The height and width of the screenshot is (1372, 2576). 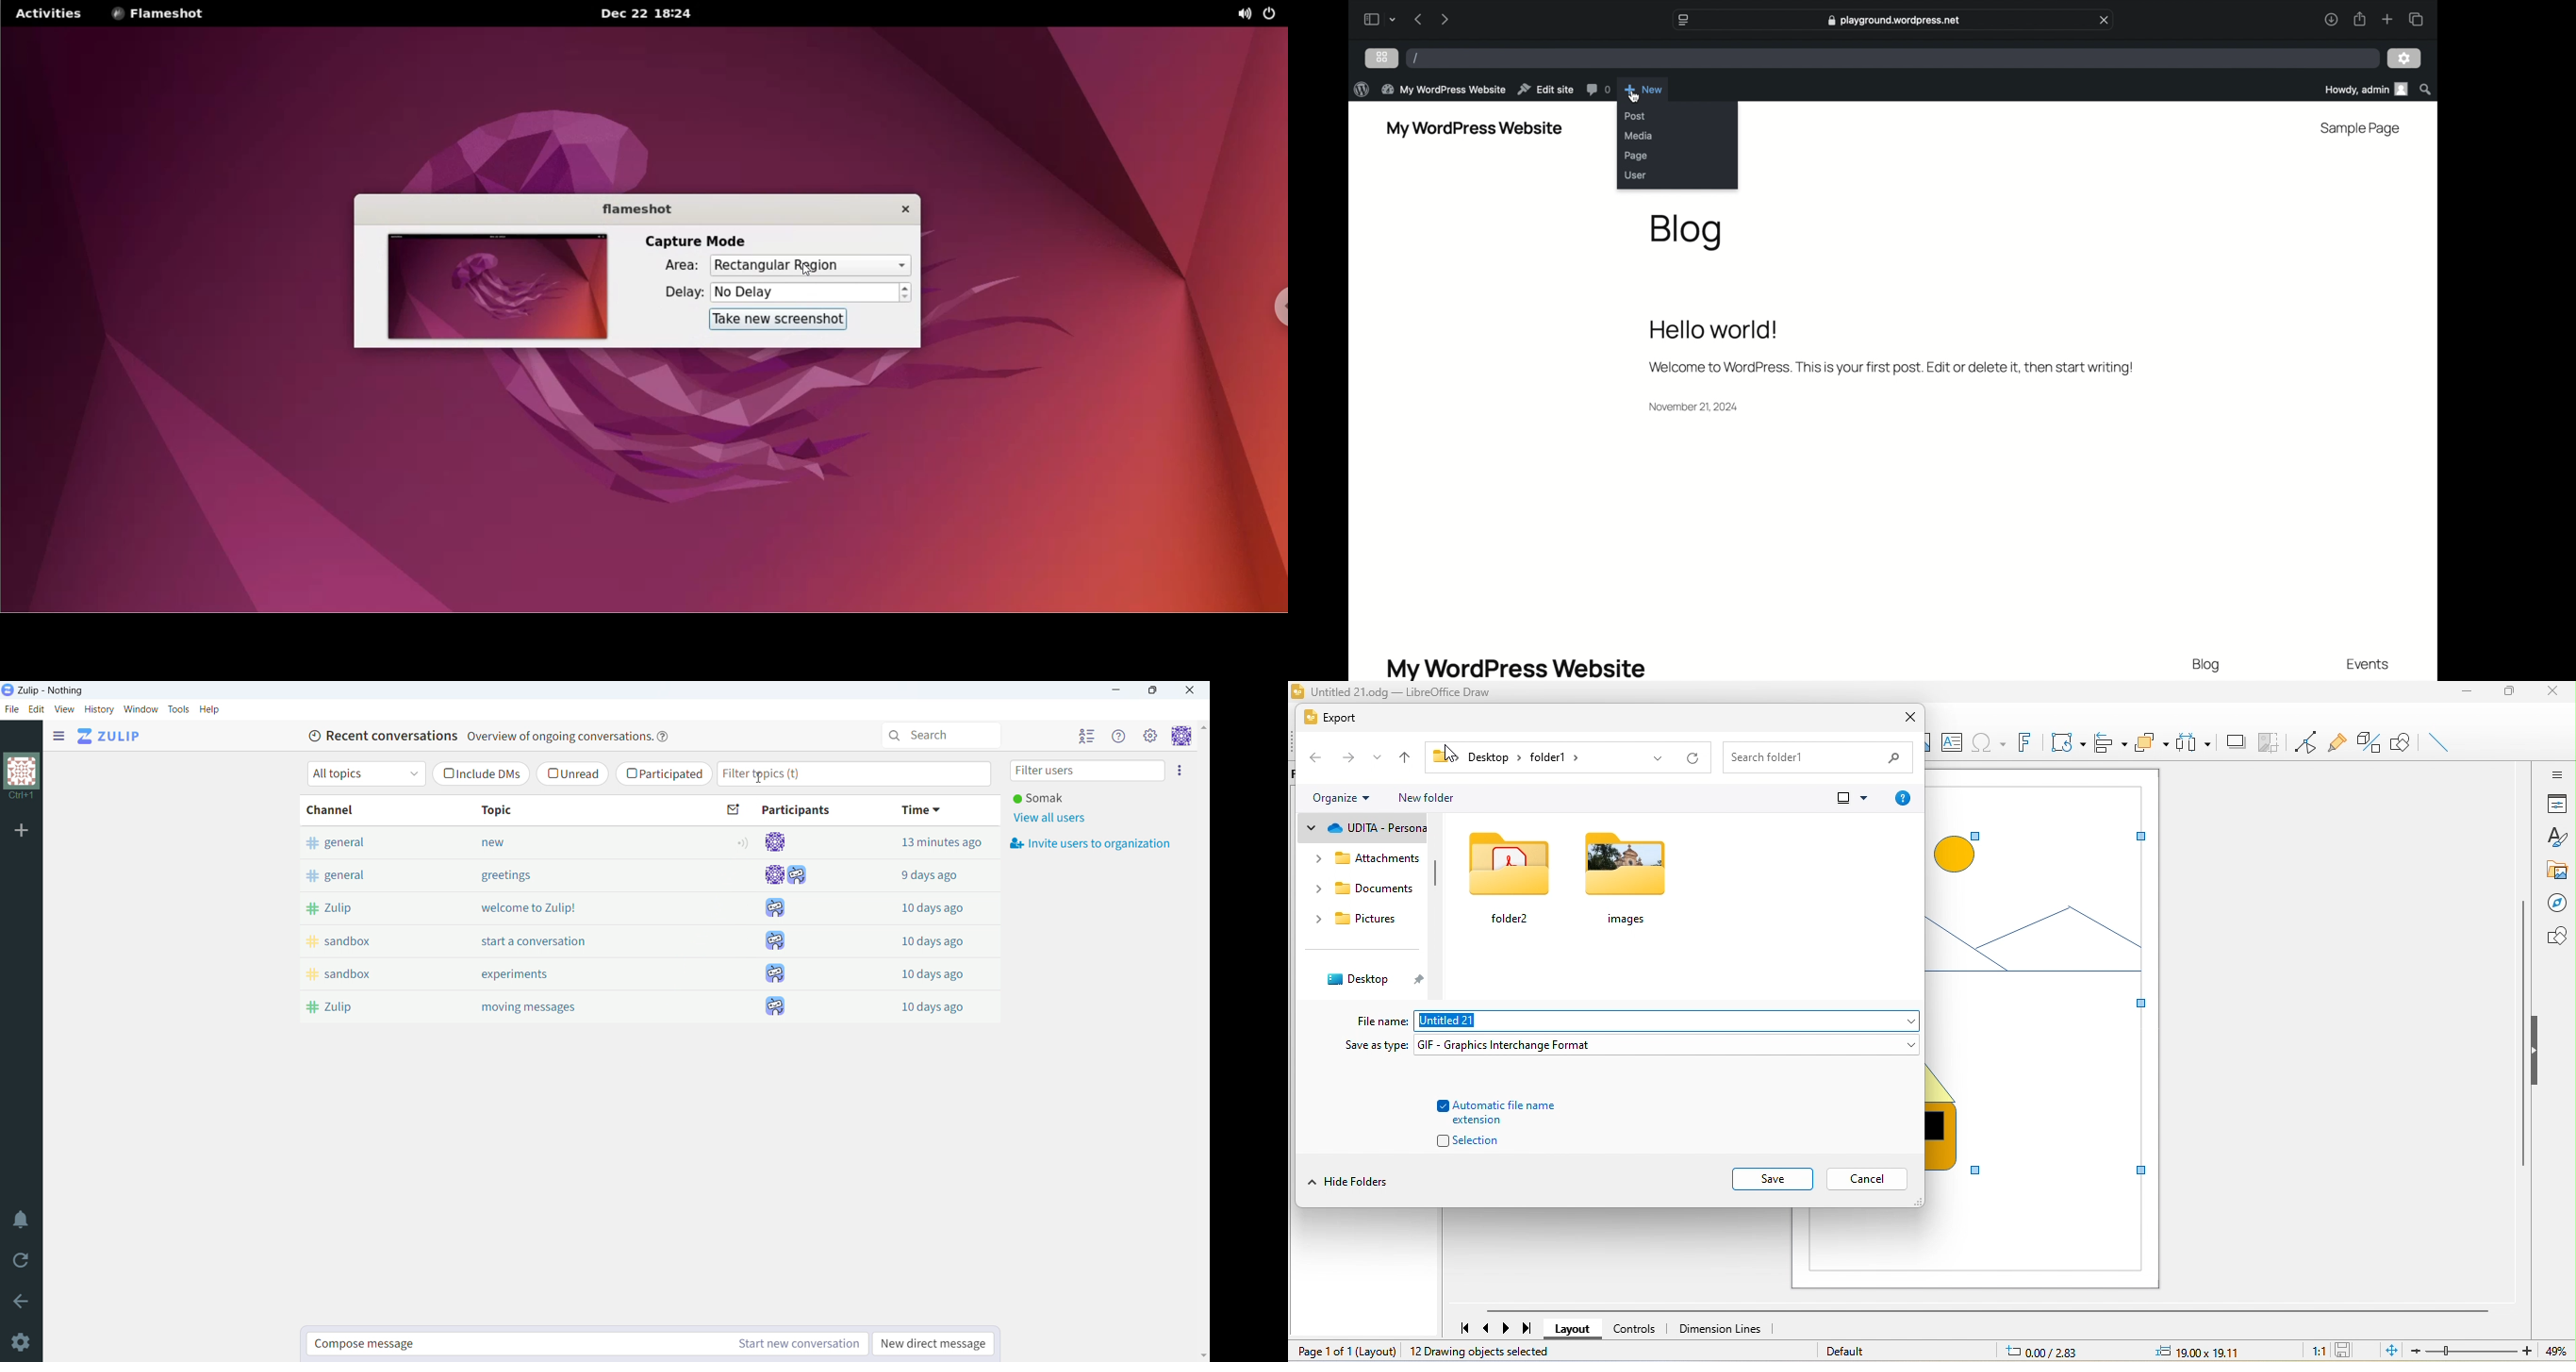 I want to click on change view, so click(x=1850, y=797).